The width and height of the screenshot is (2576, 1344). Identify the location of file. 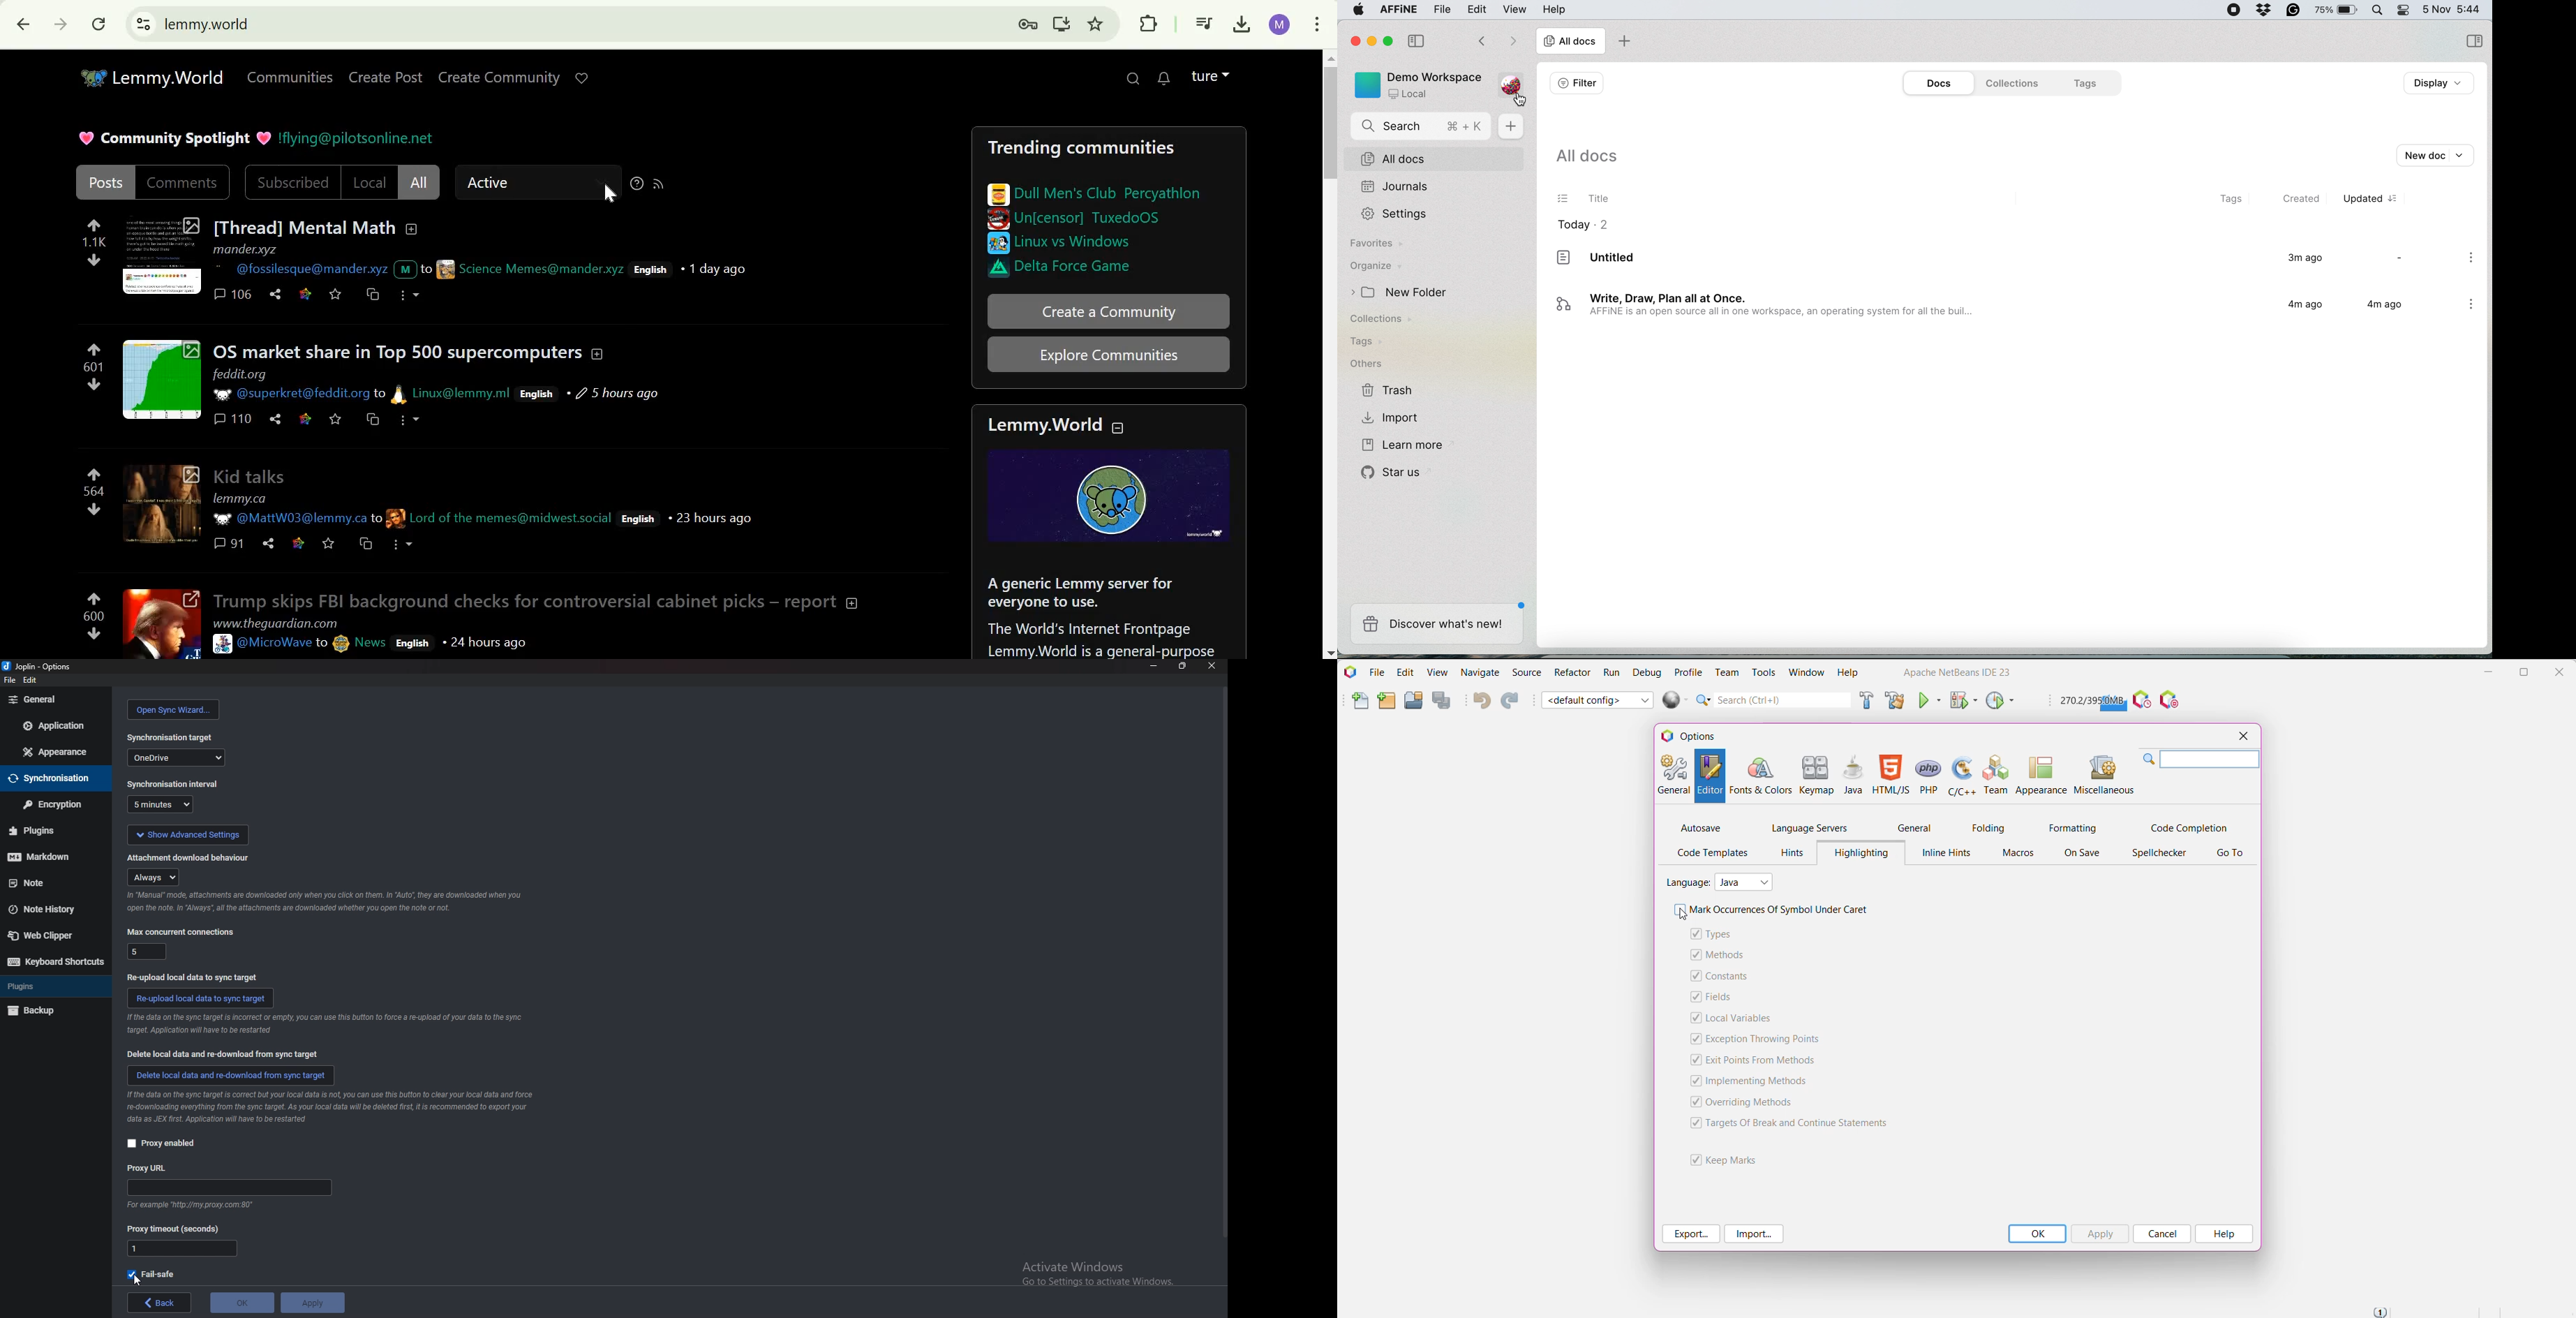
(8, 679).